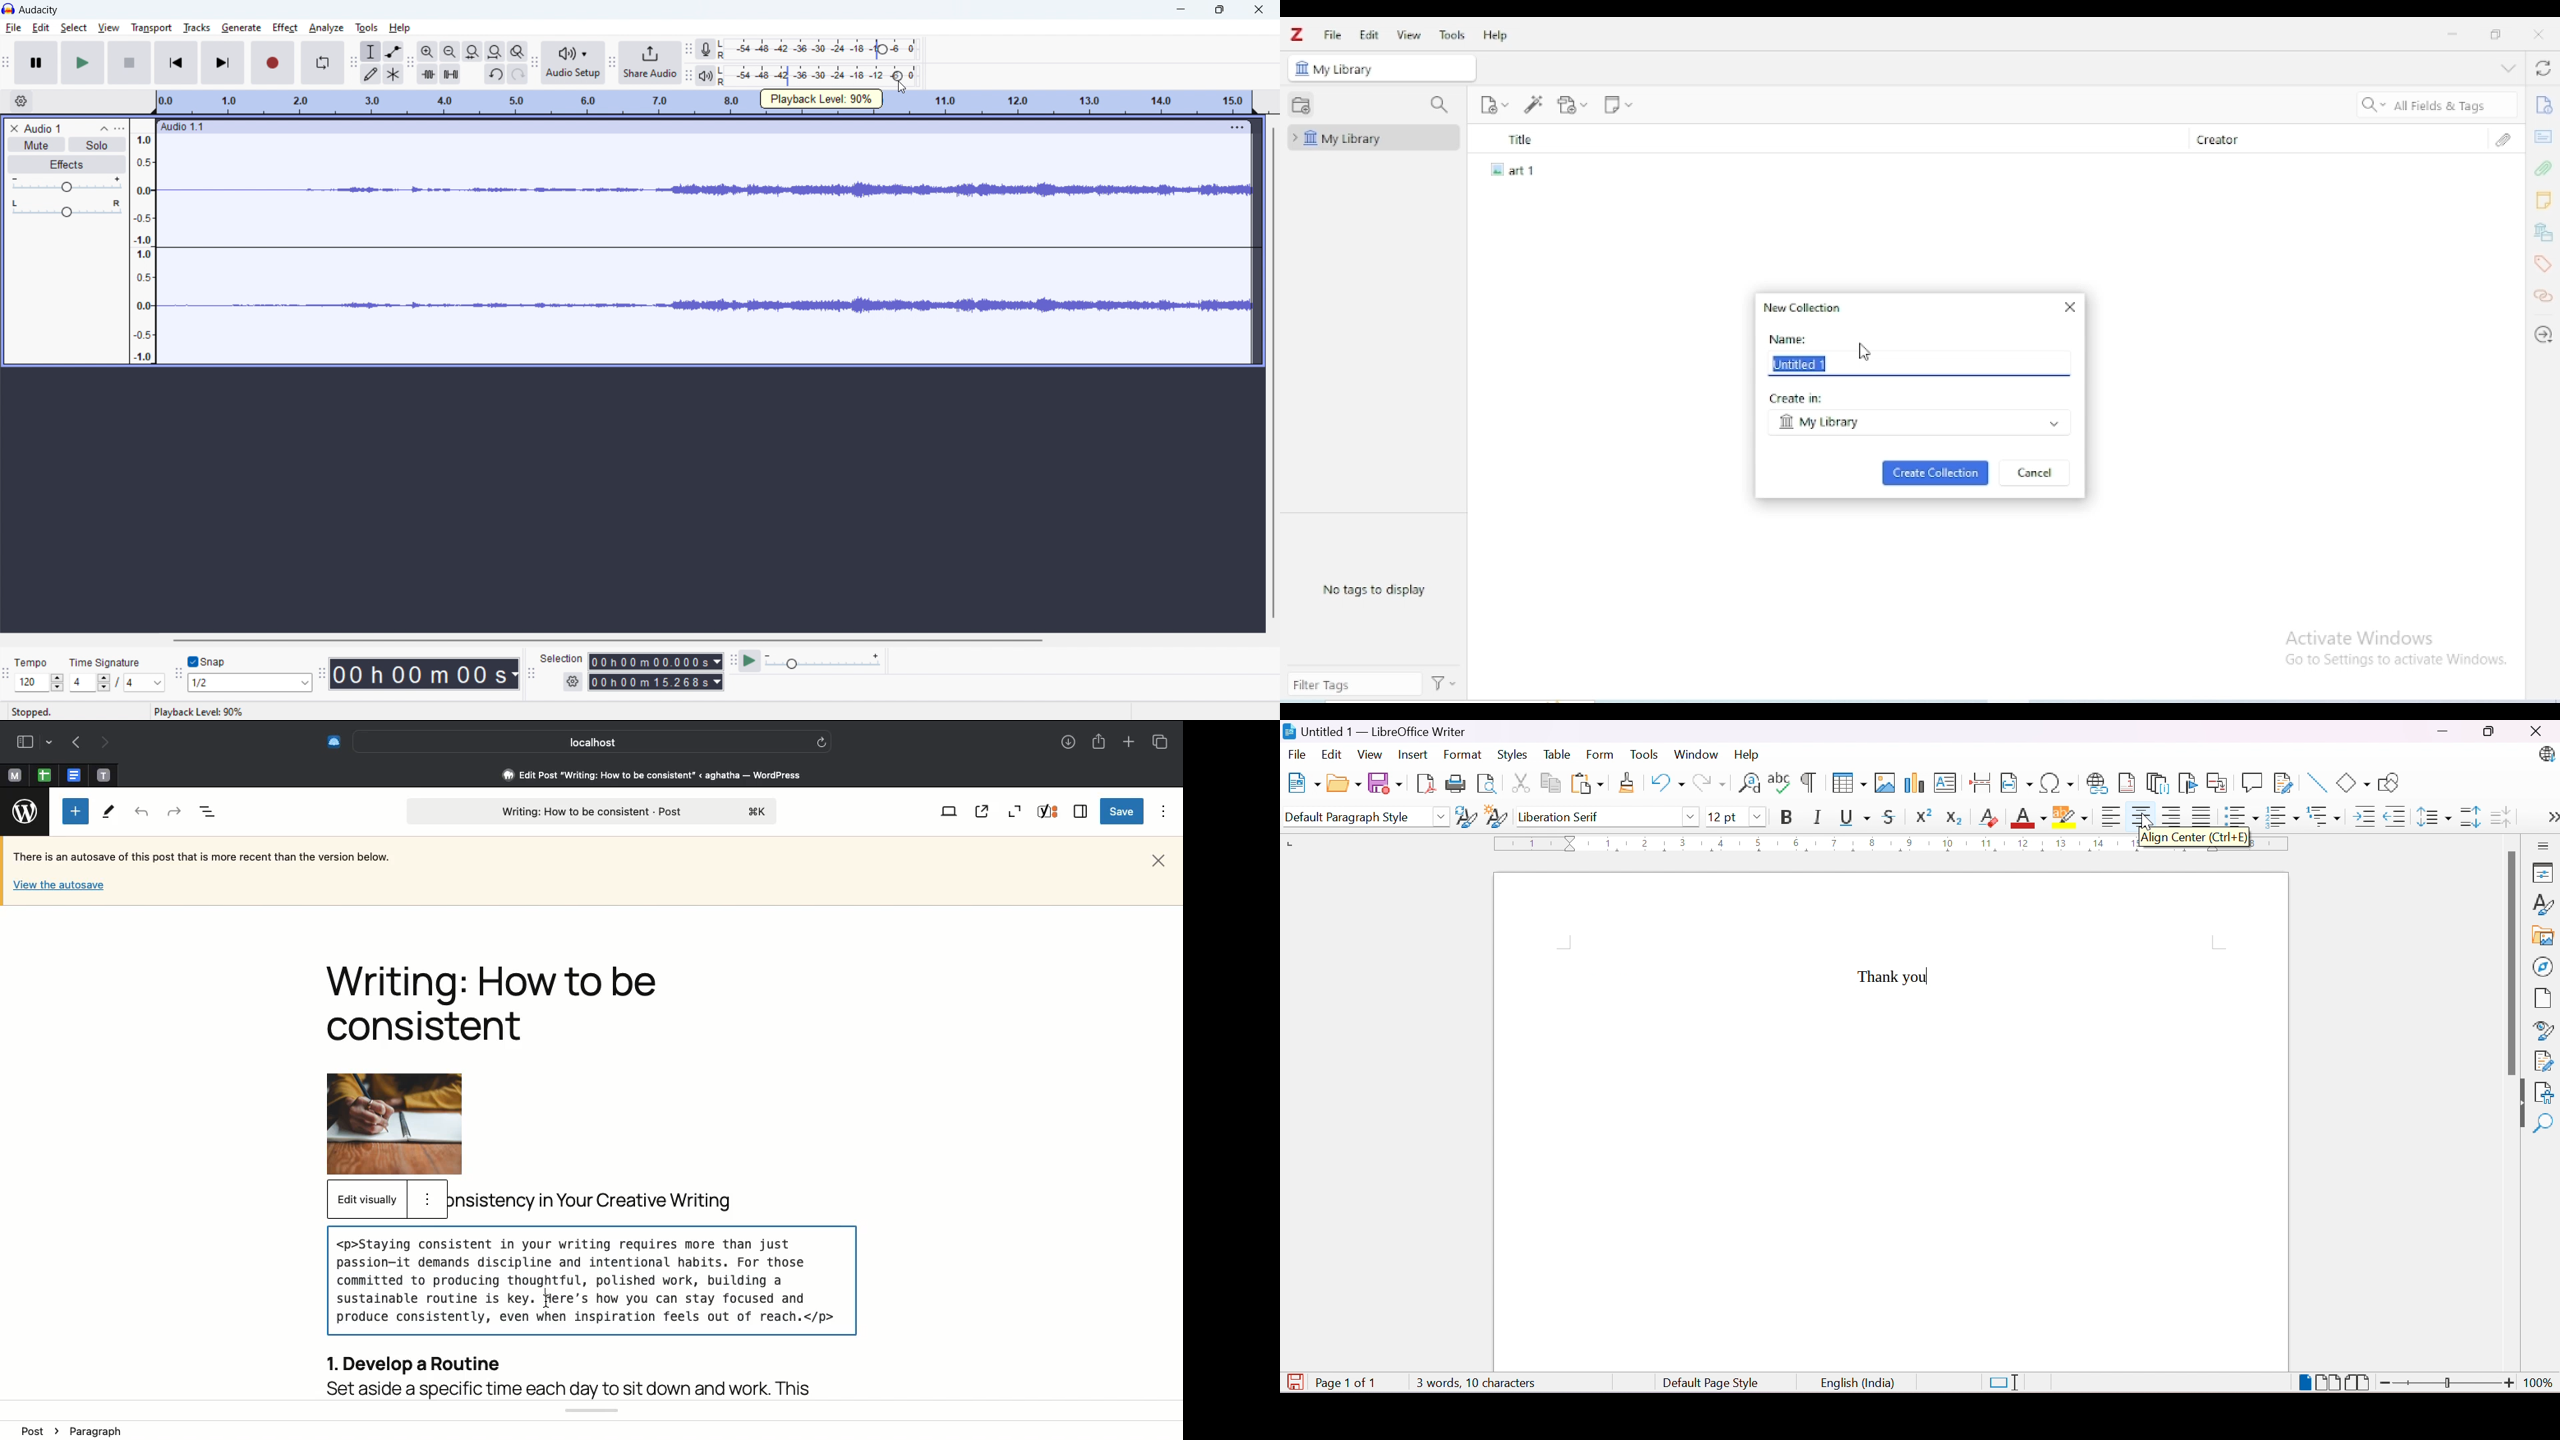 The height and width of the screenshot is (1456, 2576). Describe the element at coordinates (1120, 812) in the screenshot. I see `Save` at that location.